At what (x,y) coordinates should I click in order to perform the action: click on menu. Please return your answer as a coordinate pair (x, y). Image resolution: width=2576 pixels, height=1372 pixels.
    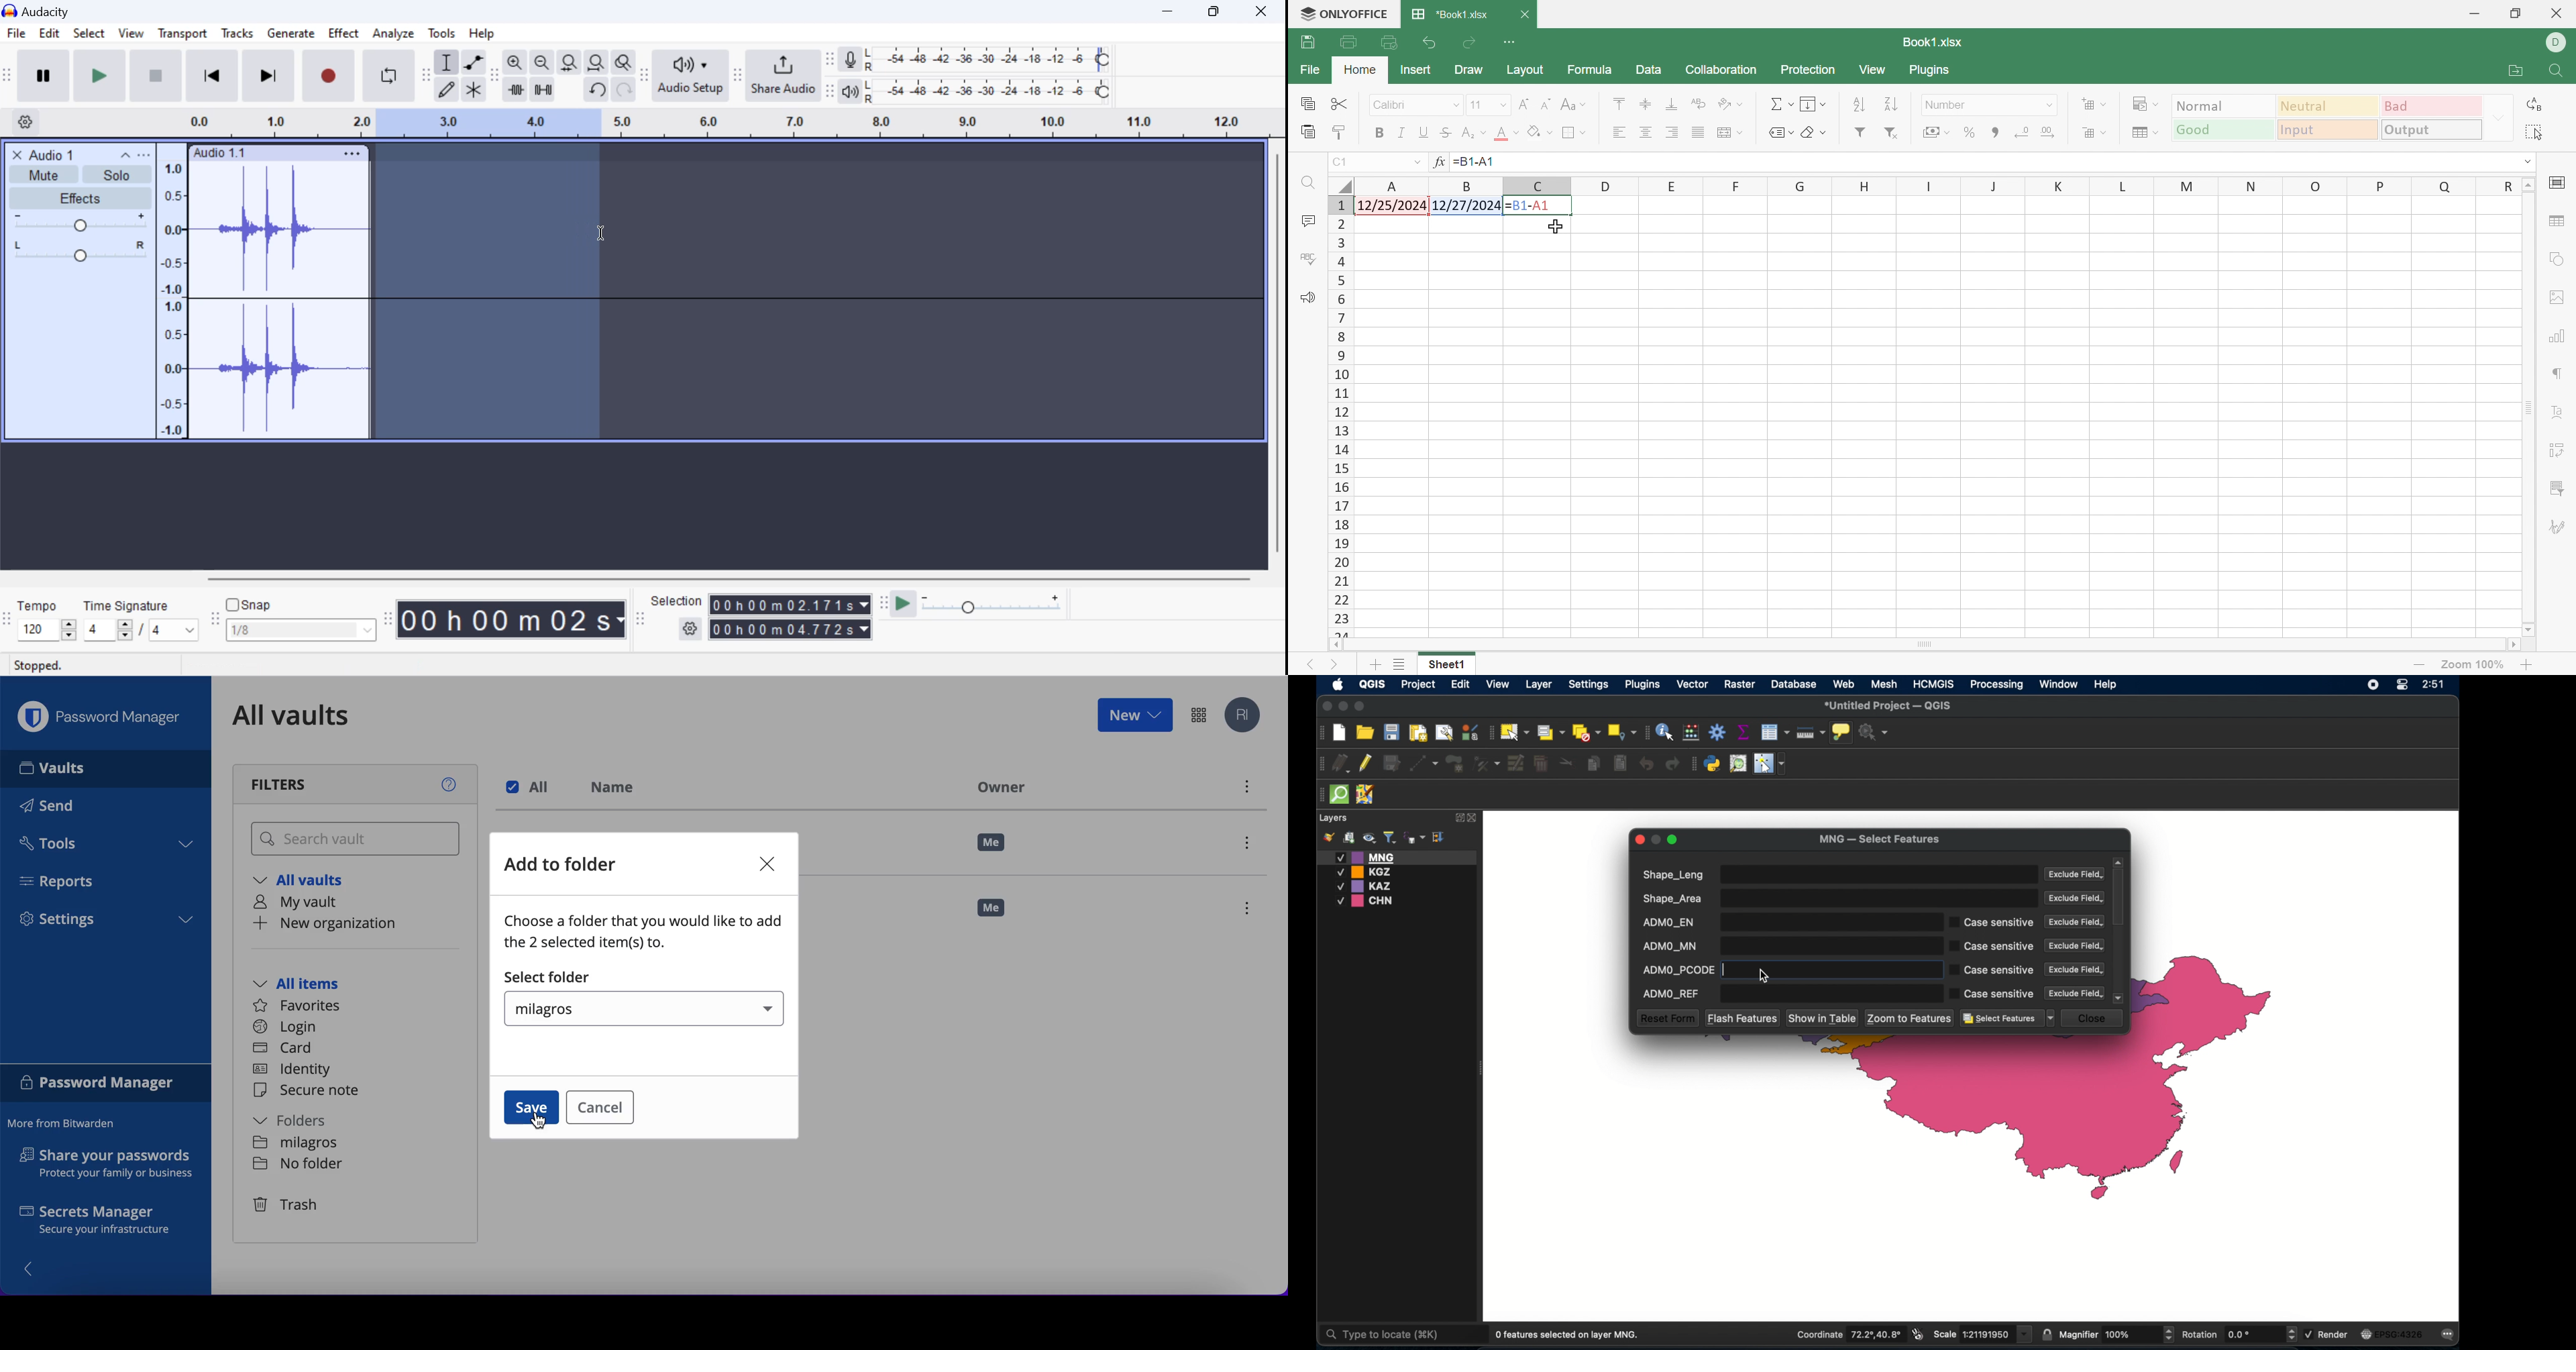
    Looking at the image, I should click on (1245, 789).